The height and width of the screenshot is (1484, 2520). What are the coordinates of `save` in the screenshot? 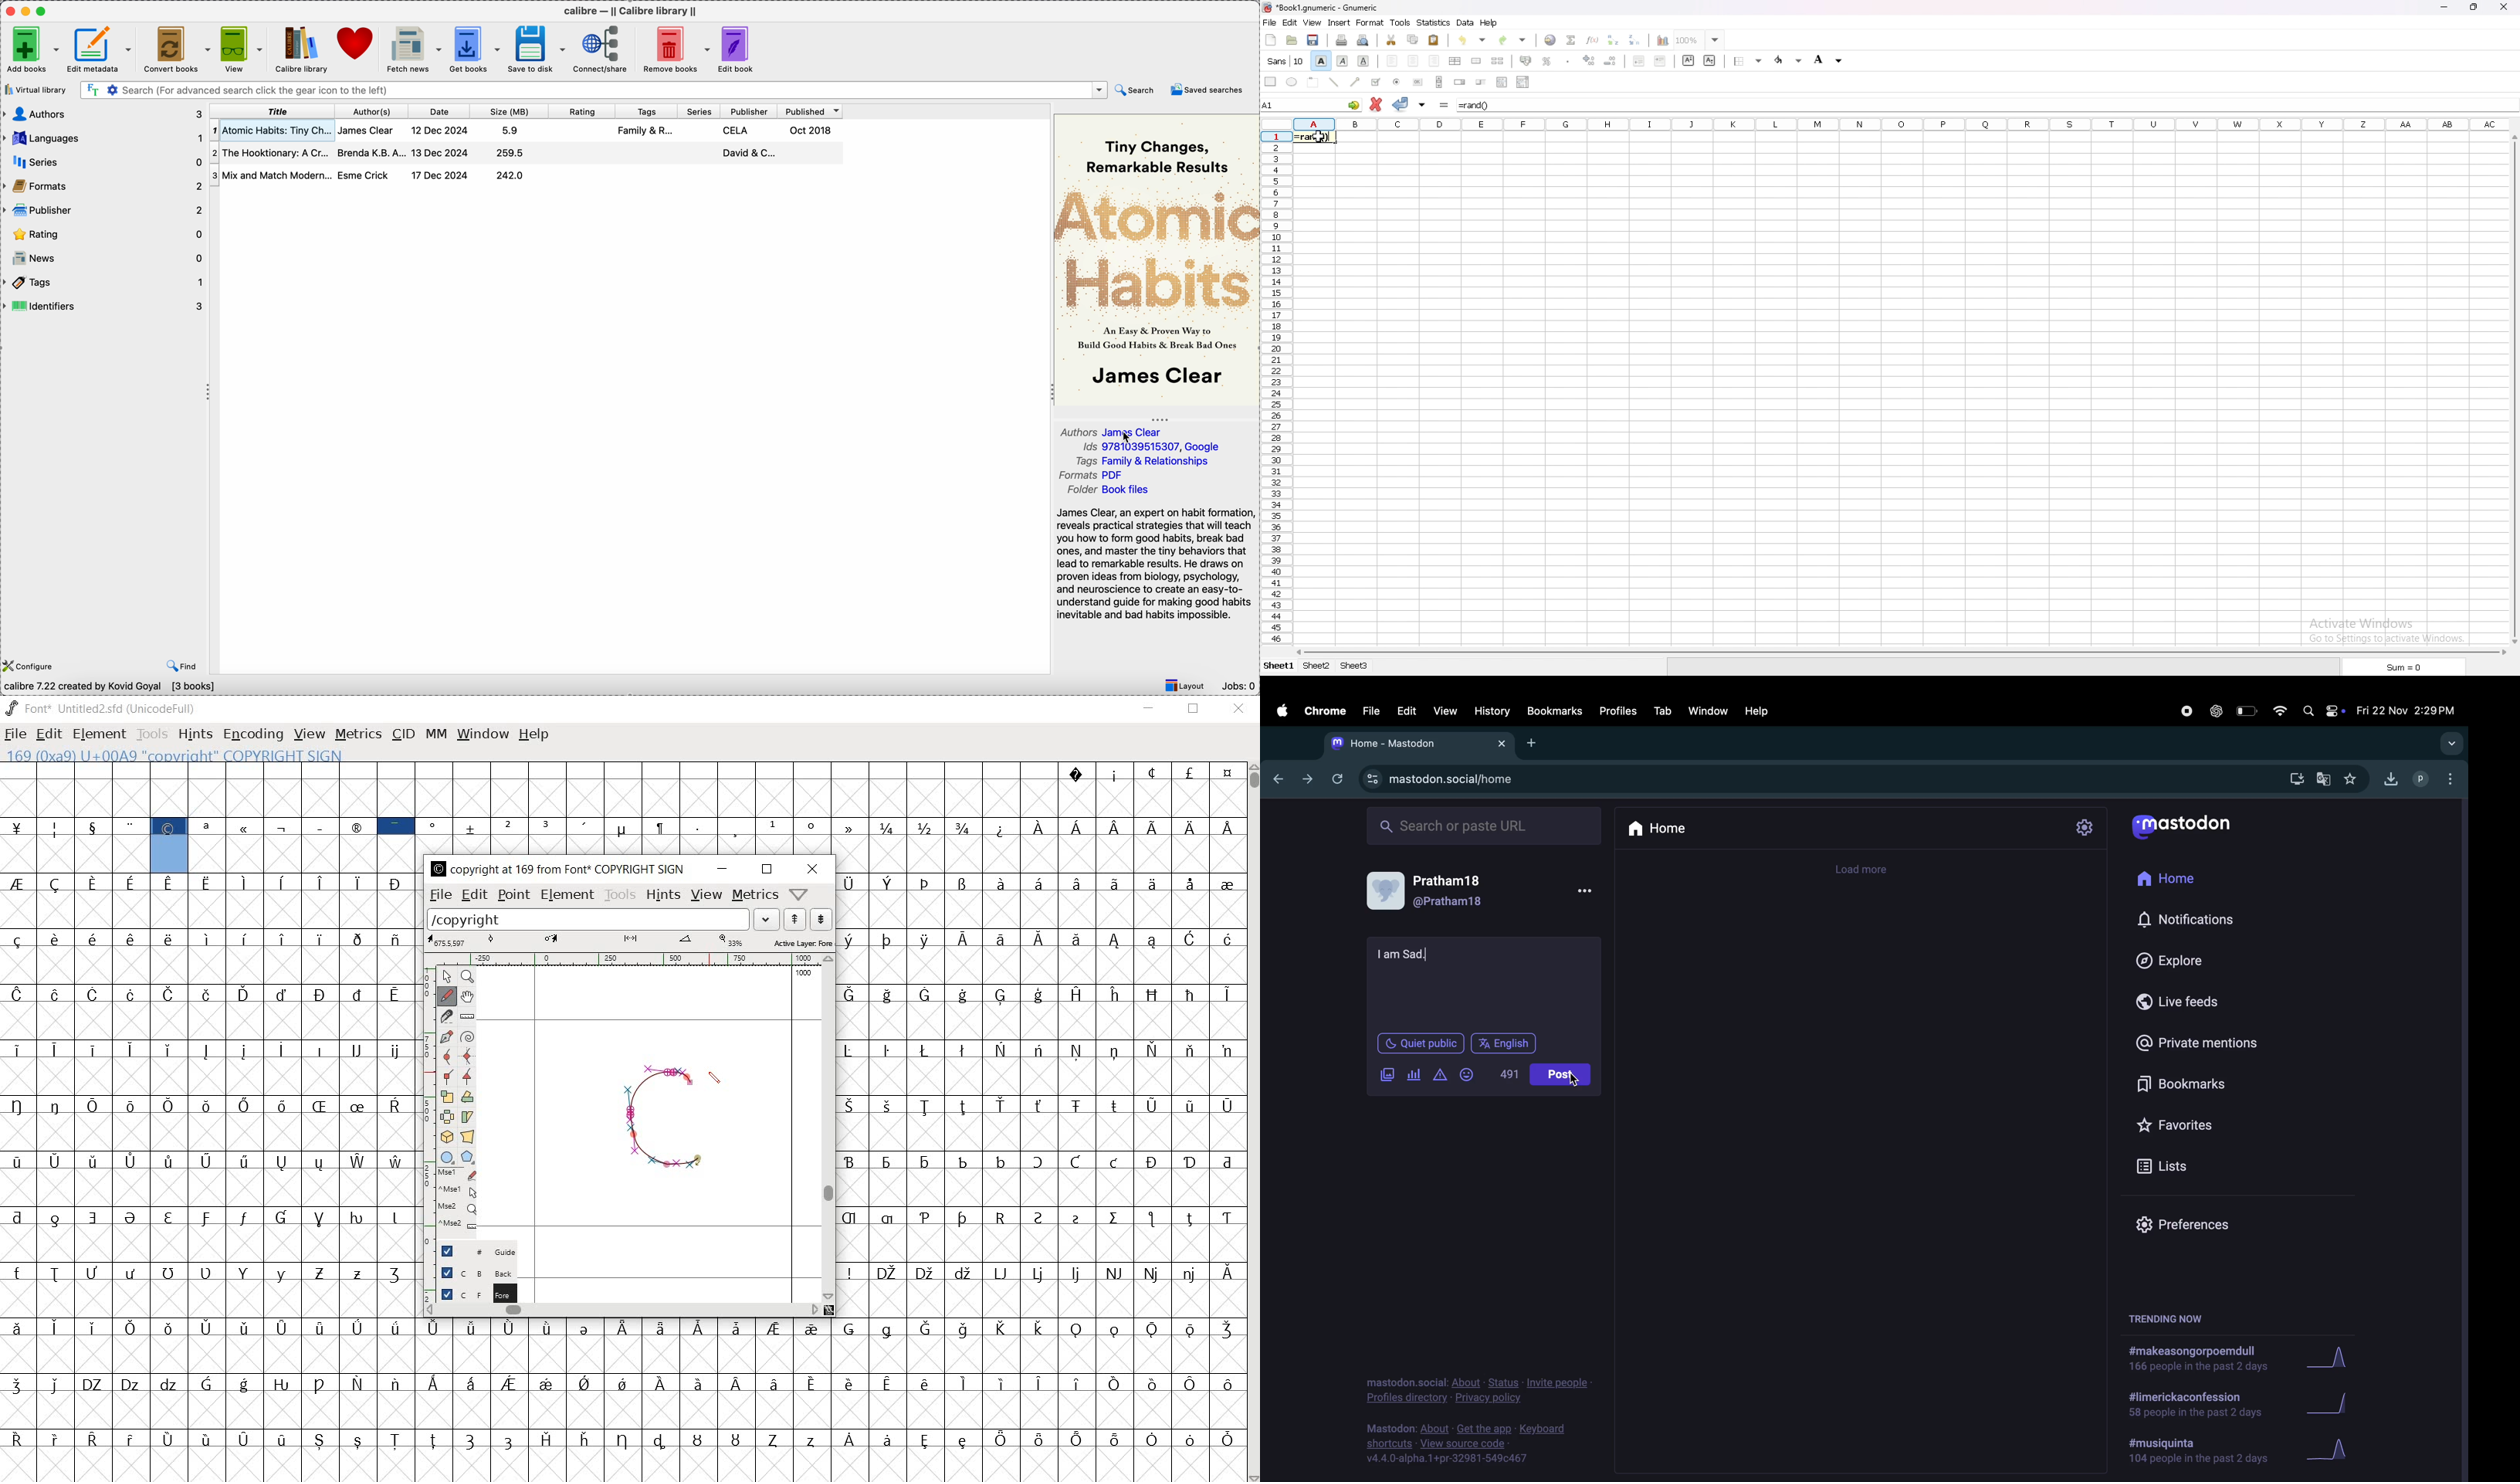 It's located at (1313, 40).